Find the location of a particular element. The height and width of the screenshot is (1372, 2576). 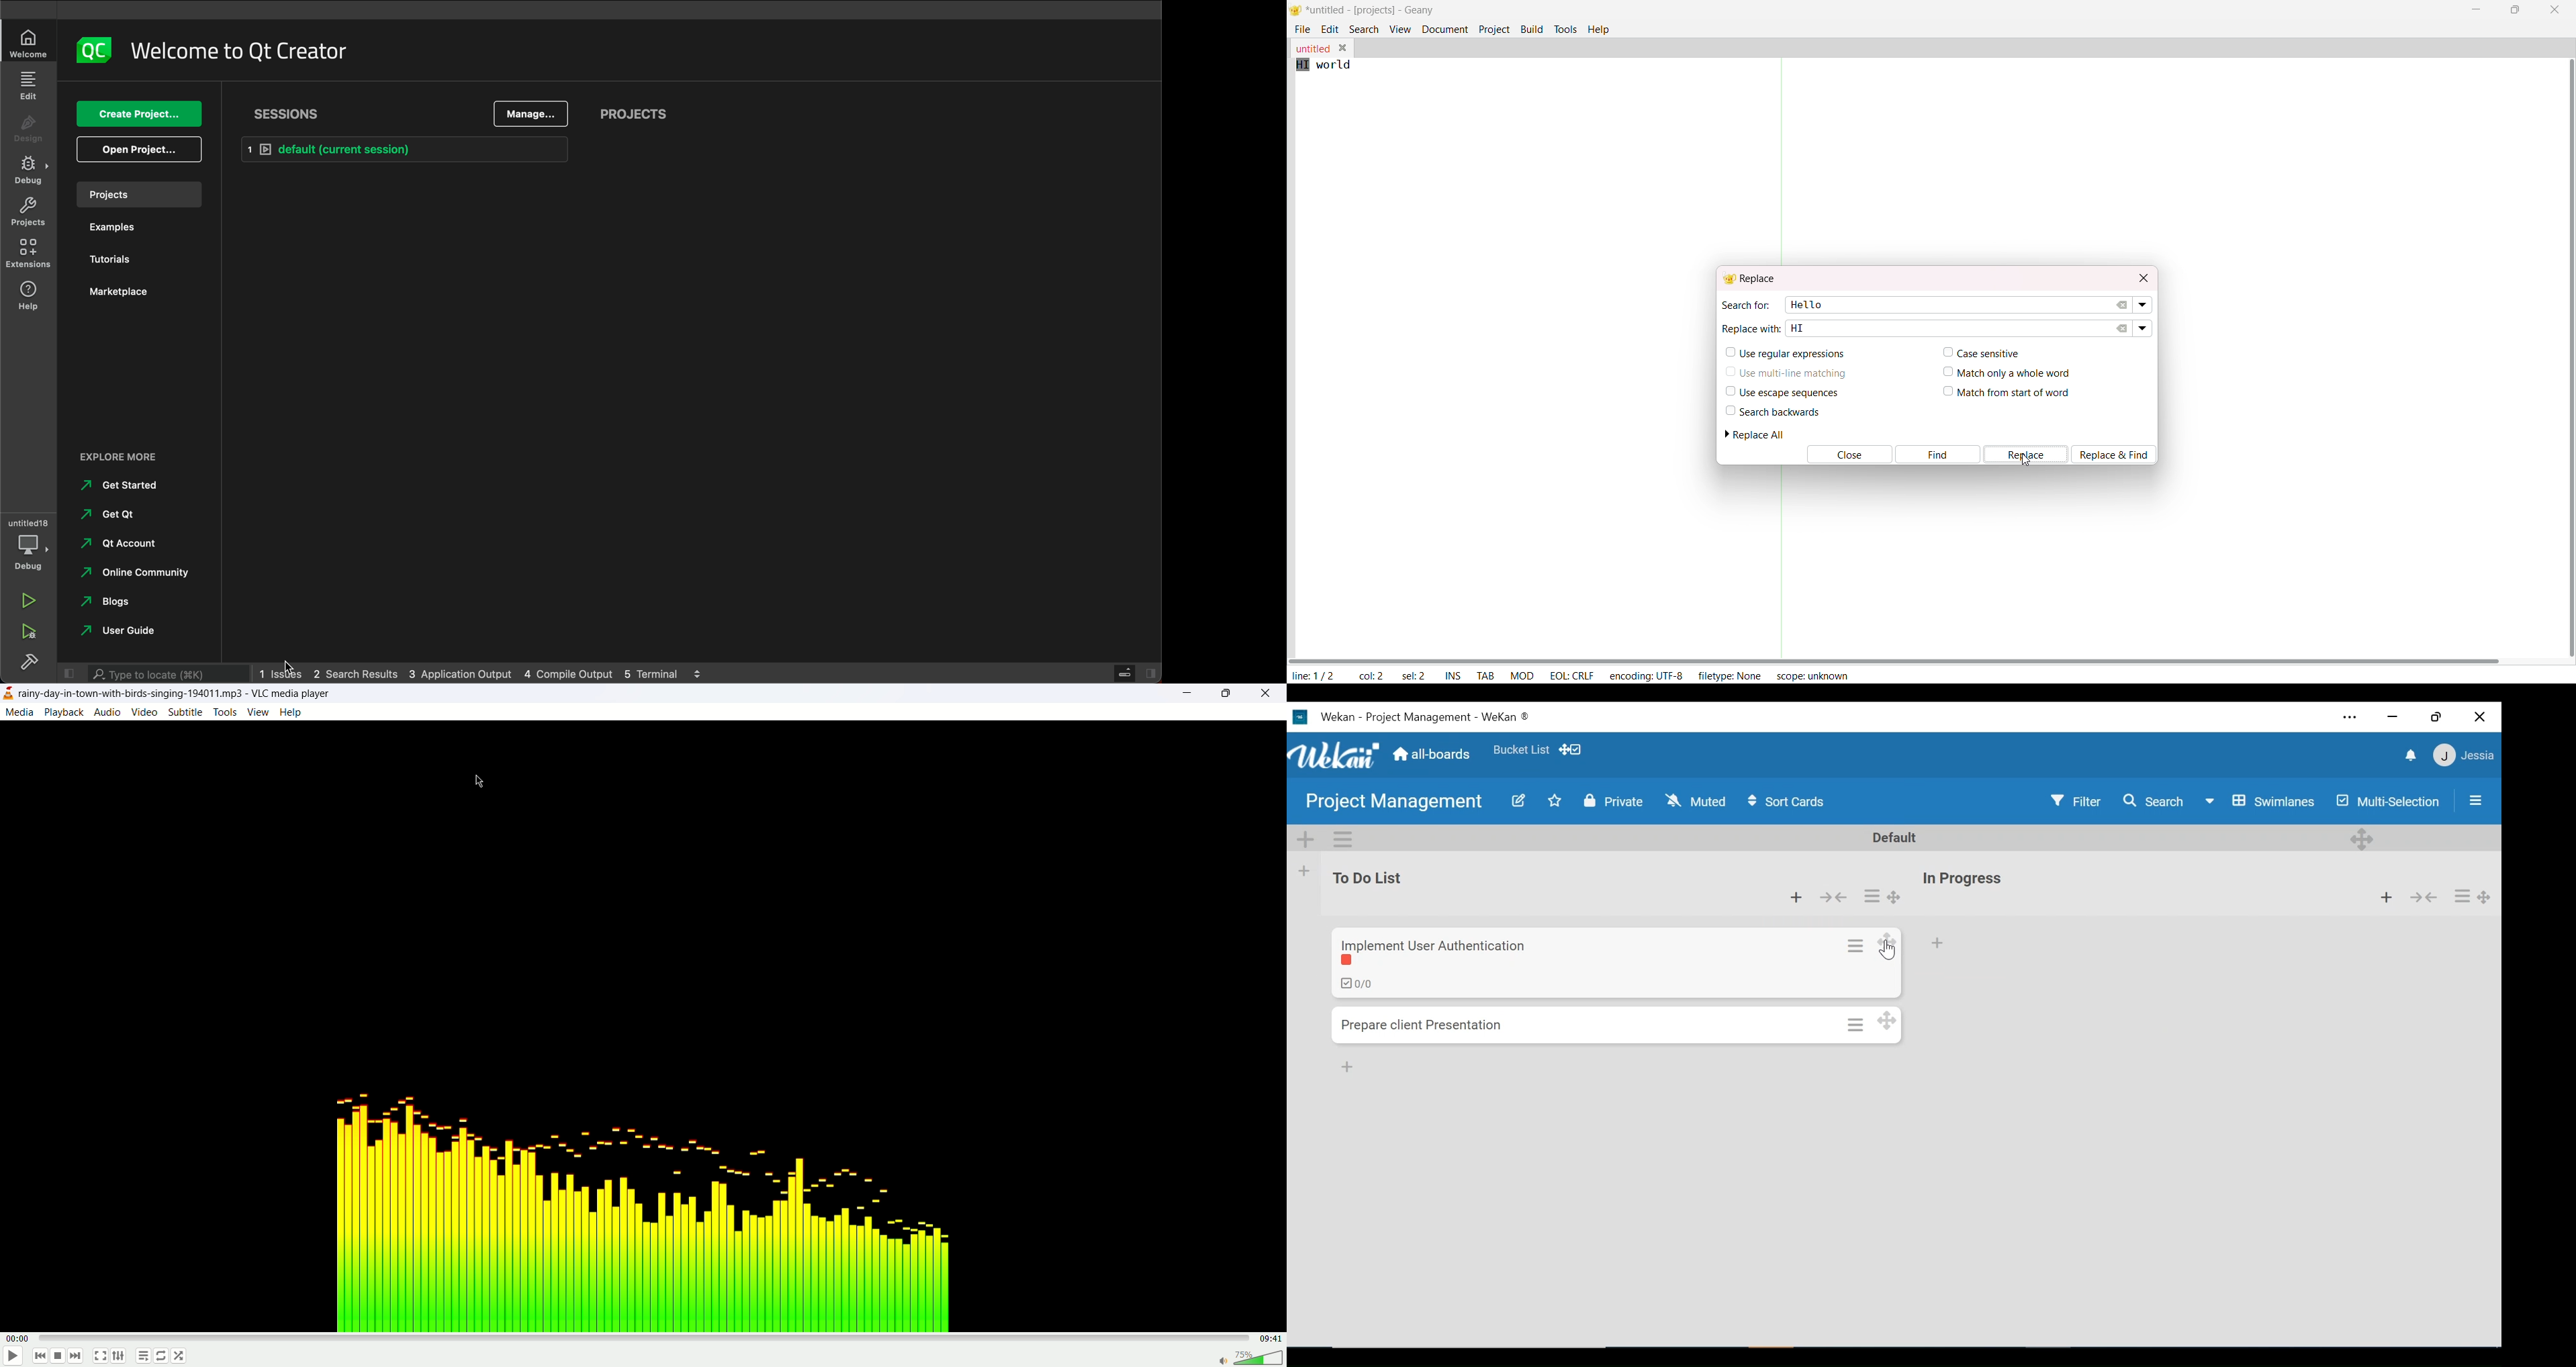

wekan icon is located at coordinates (1303, 717).